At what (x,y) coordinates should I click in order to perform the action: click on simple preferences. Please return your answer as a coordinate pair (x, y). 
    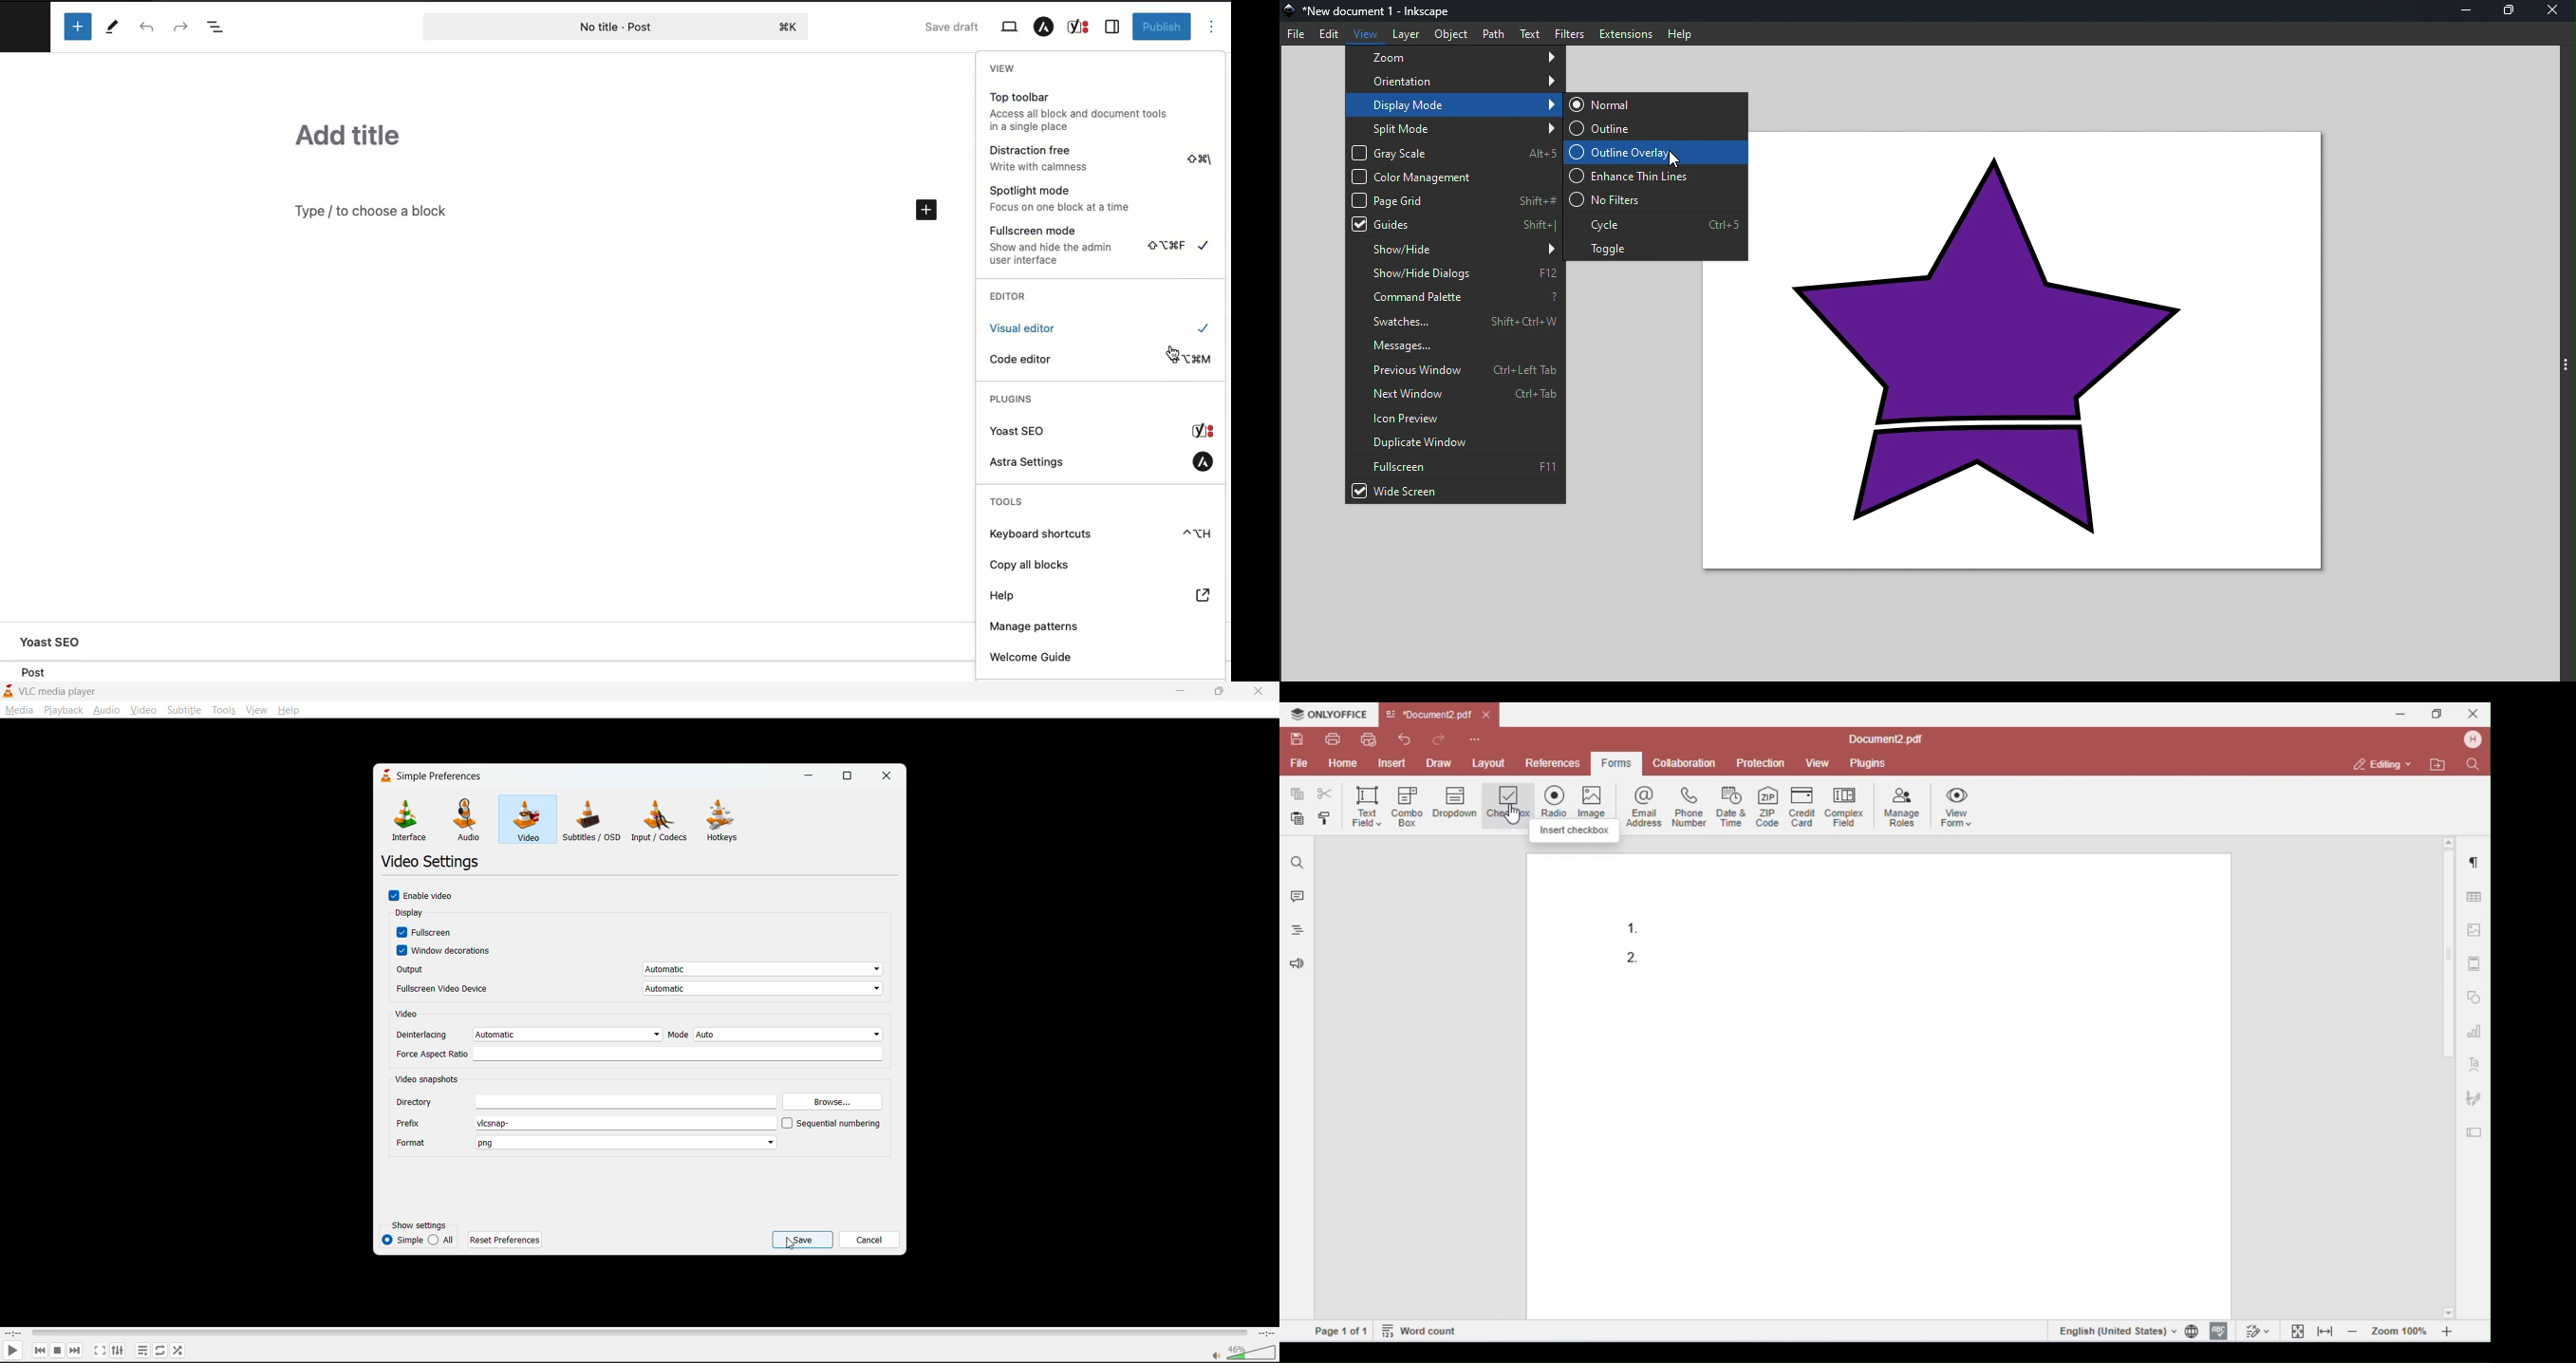
    Looking at the image, I should click on (435, 776).